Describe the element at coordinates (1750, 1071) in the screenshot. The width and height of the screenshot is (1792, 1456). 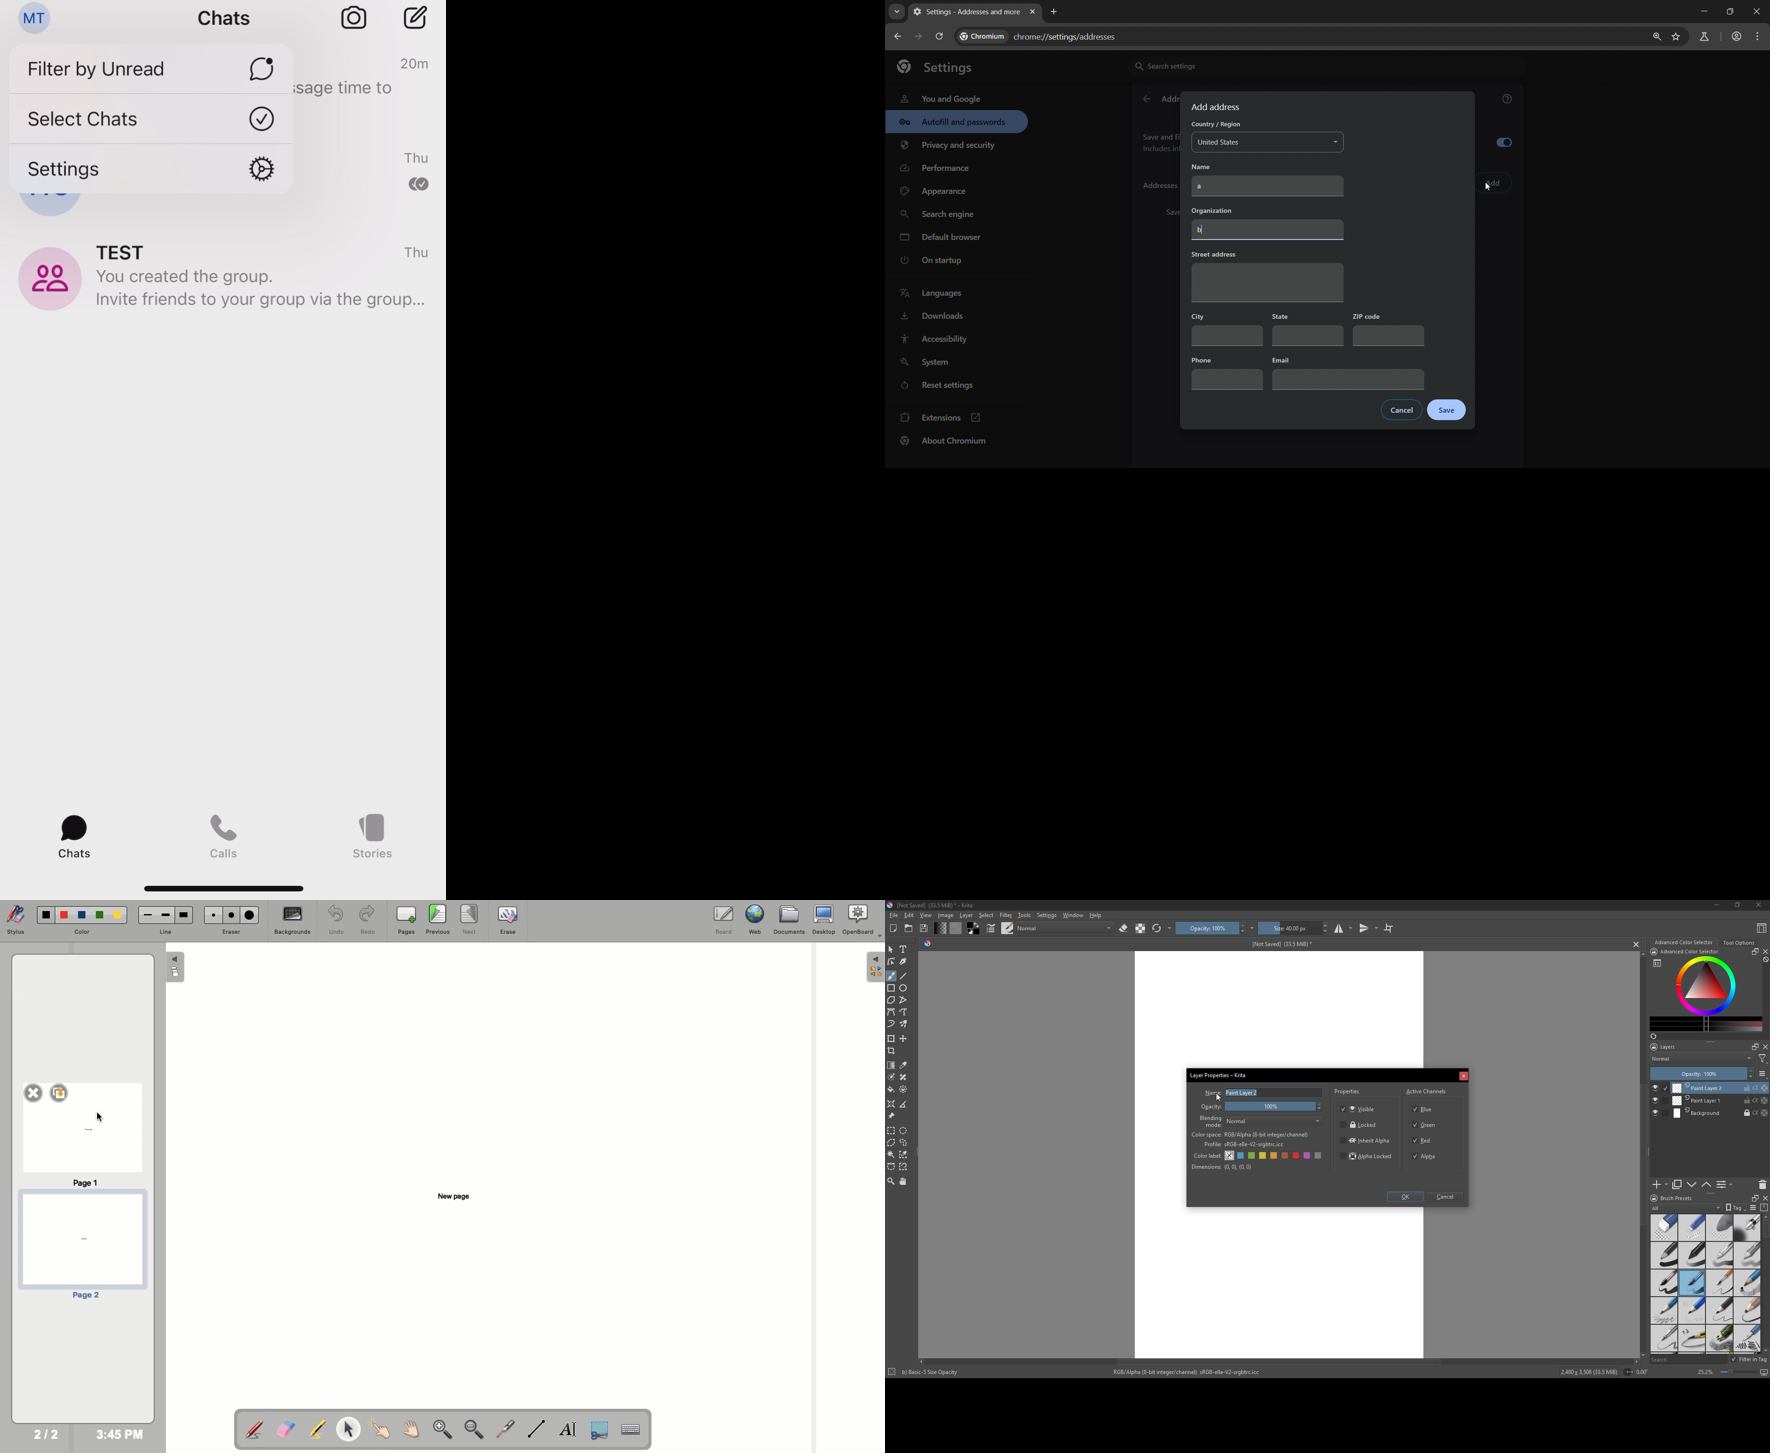
I see `increase` at that location.